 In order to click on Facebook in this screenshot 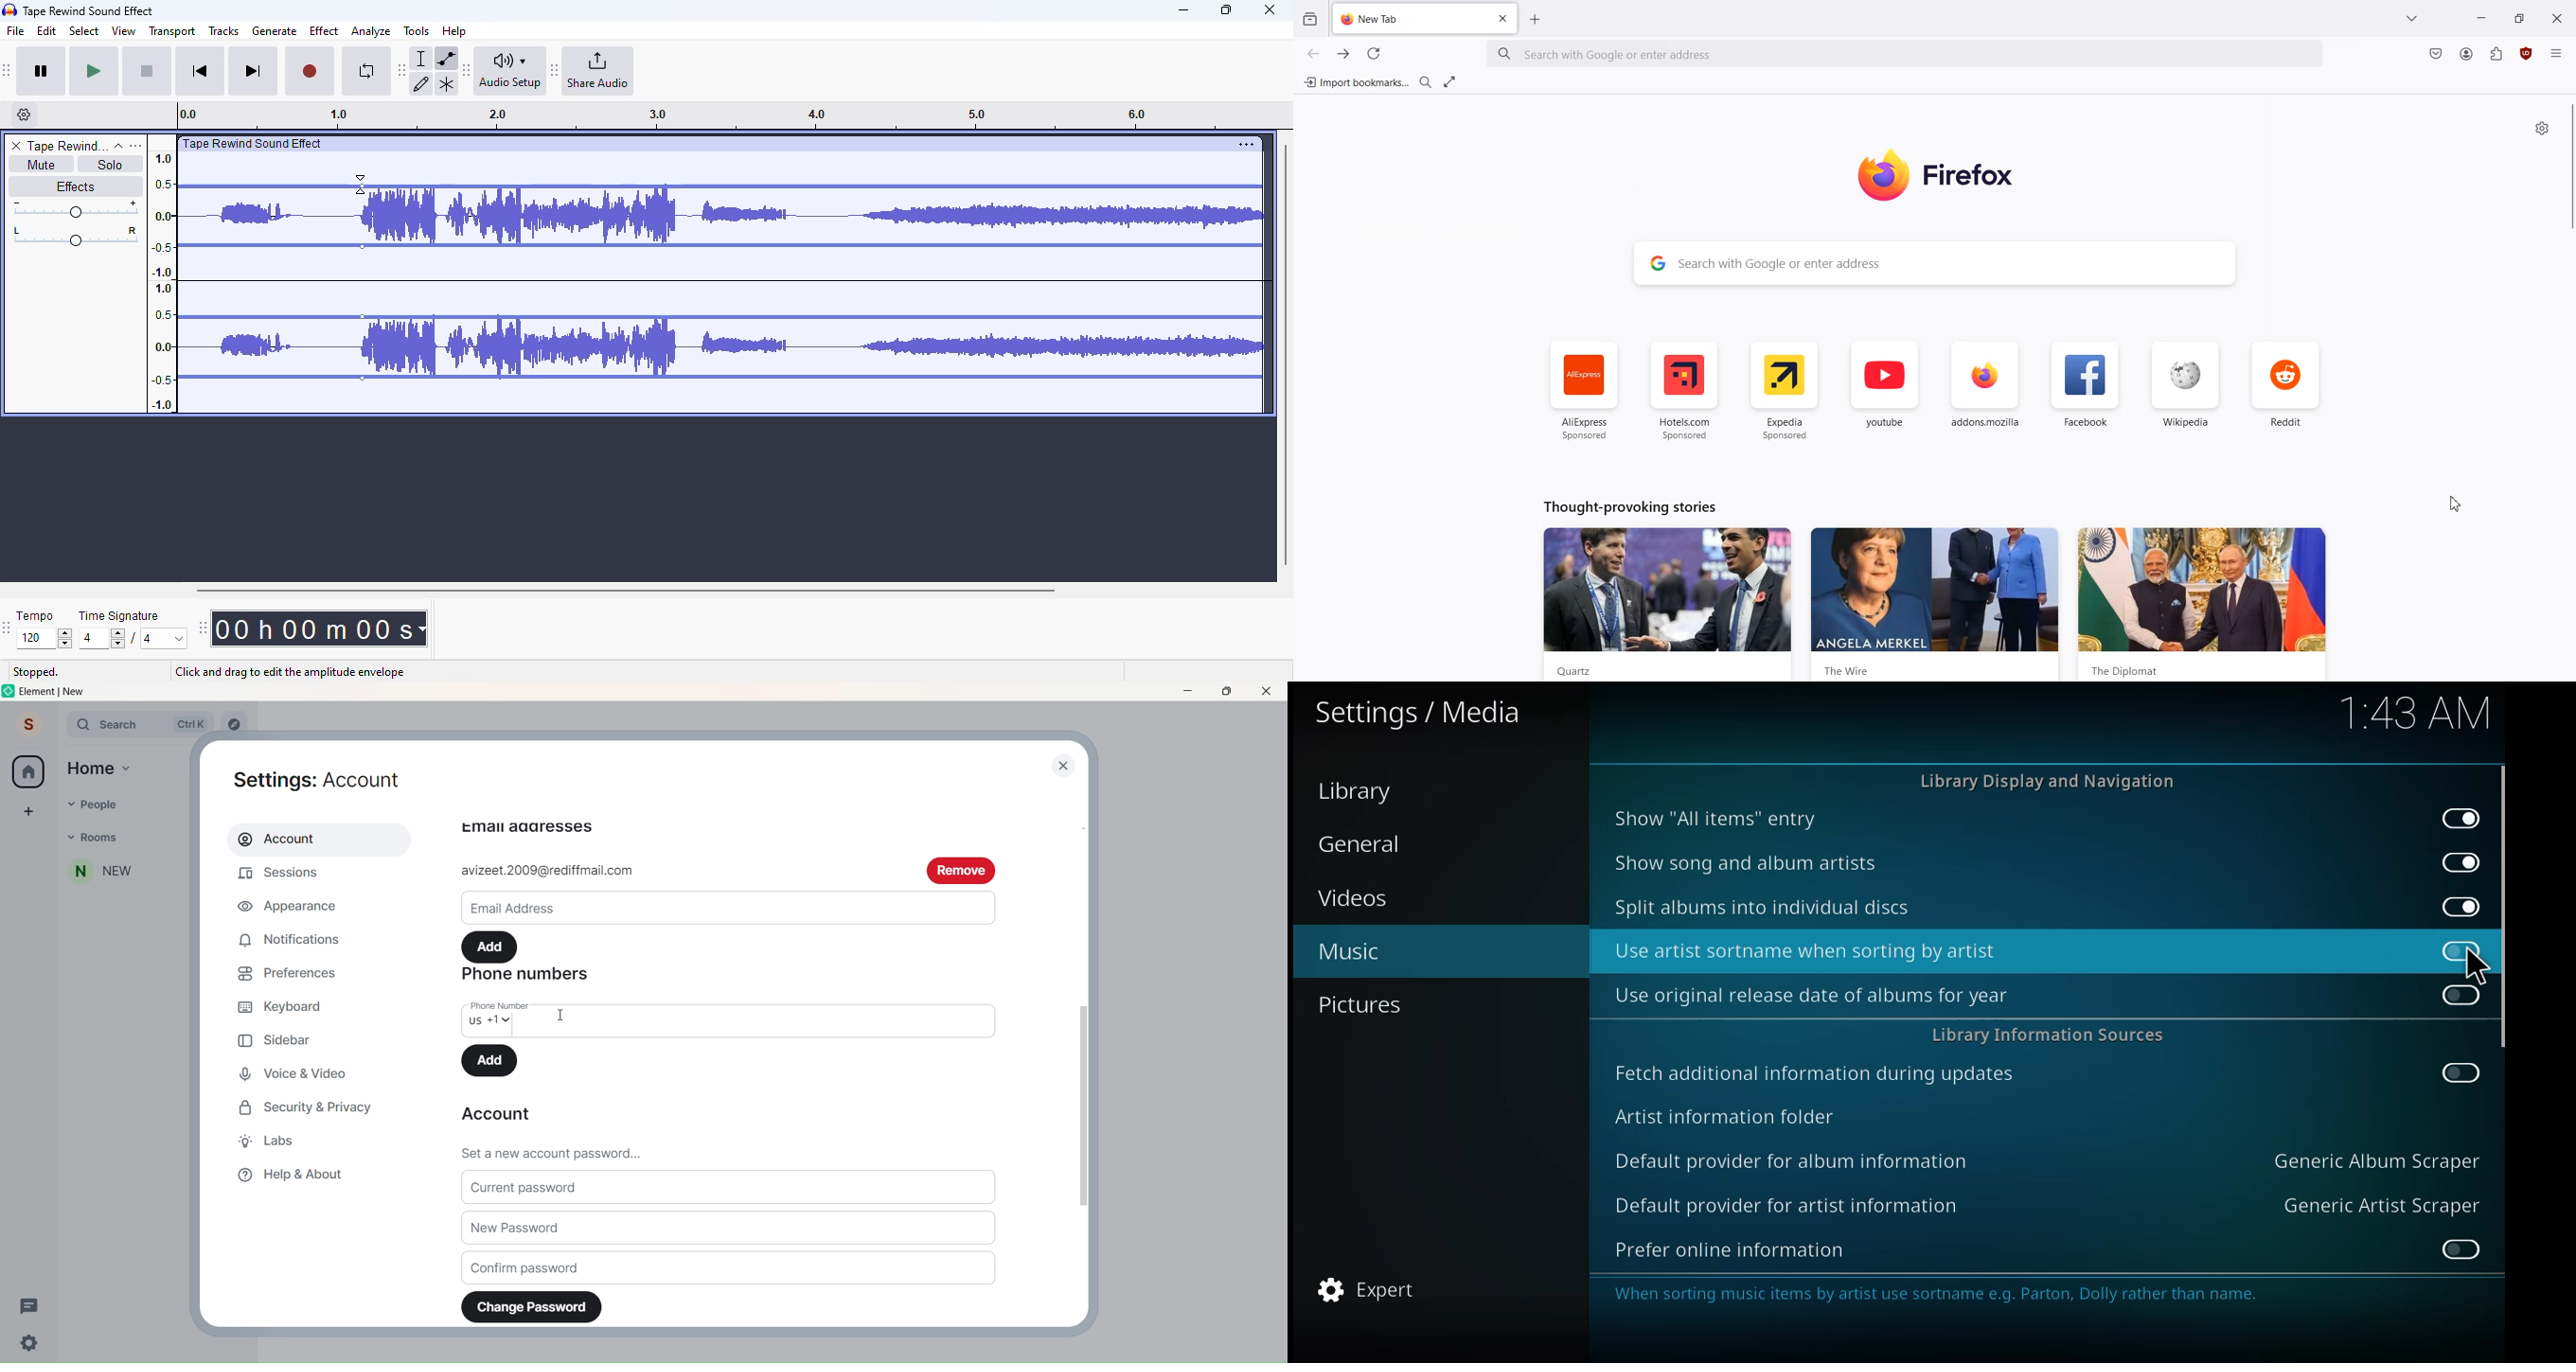, I will do `click(2086, 392)`.